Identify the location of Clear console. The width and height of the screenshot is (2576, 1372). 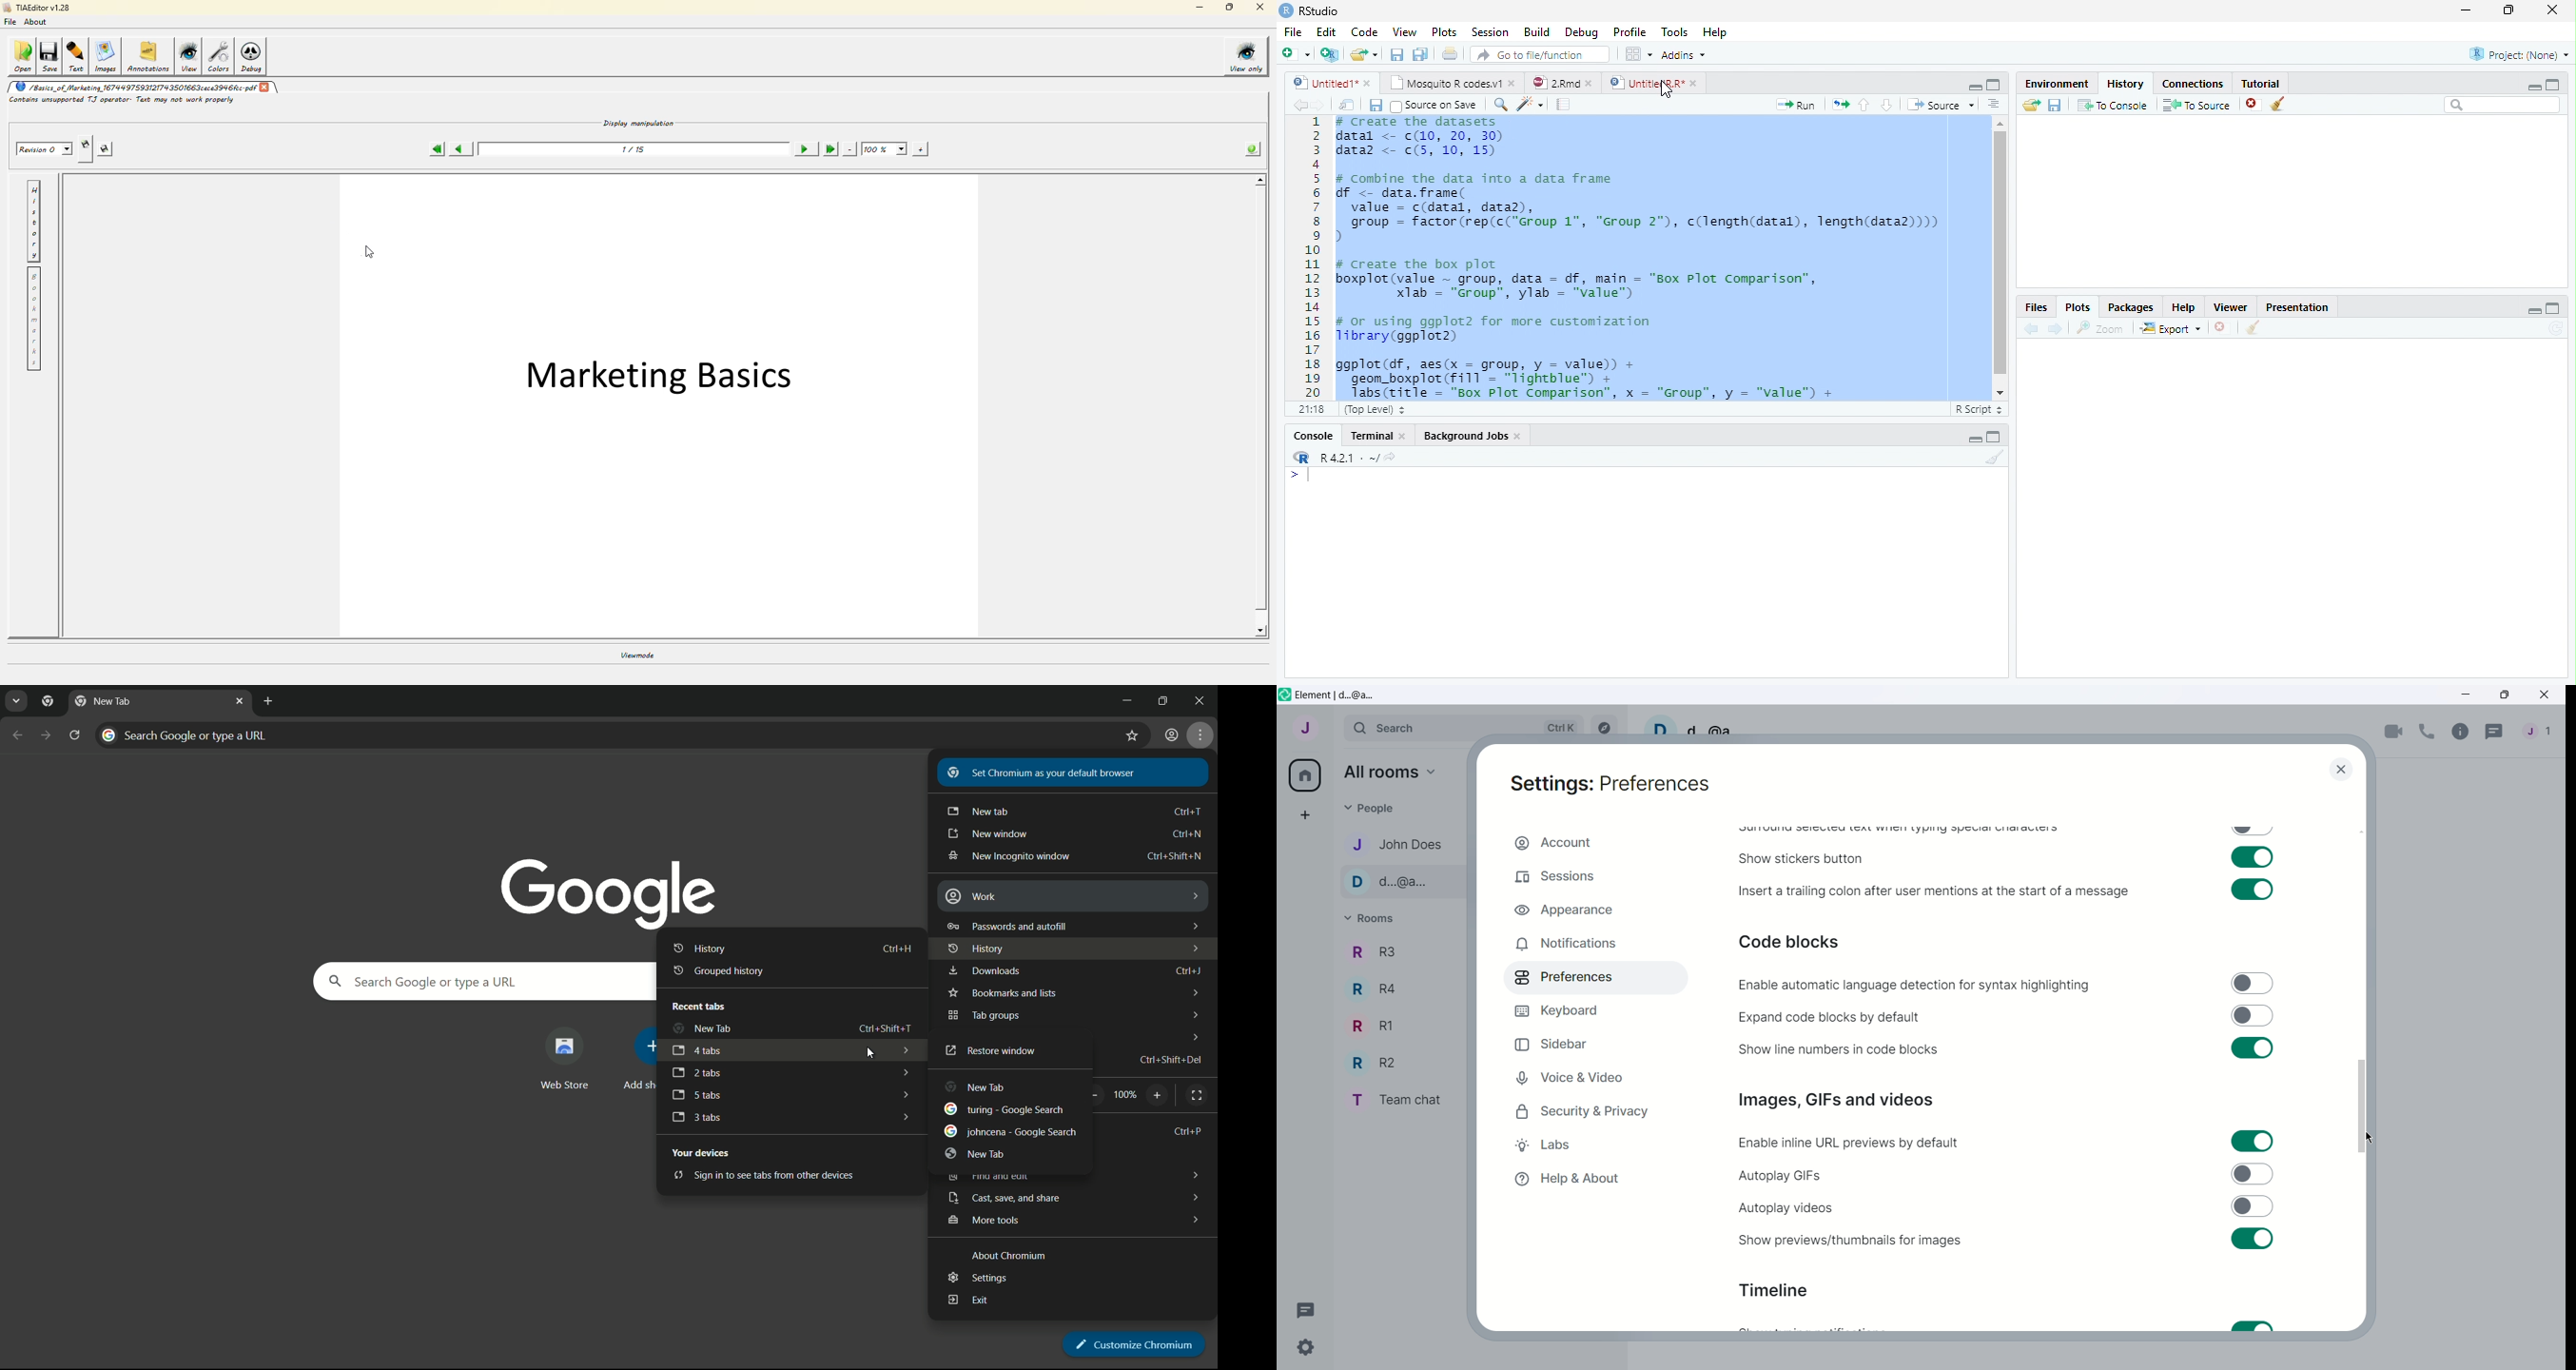
(1996, 457).